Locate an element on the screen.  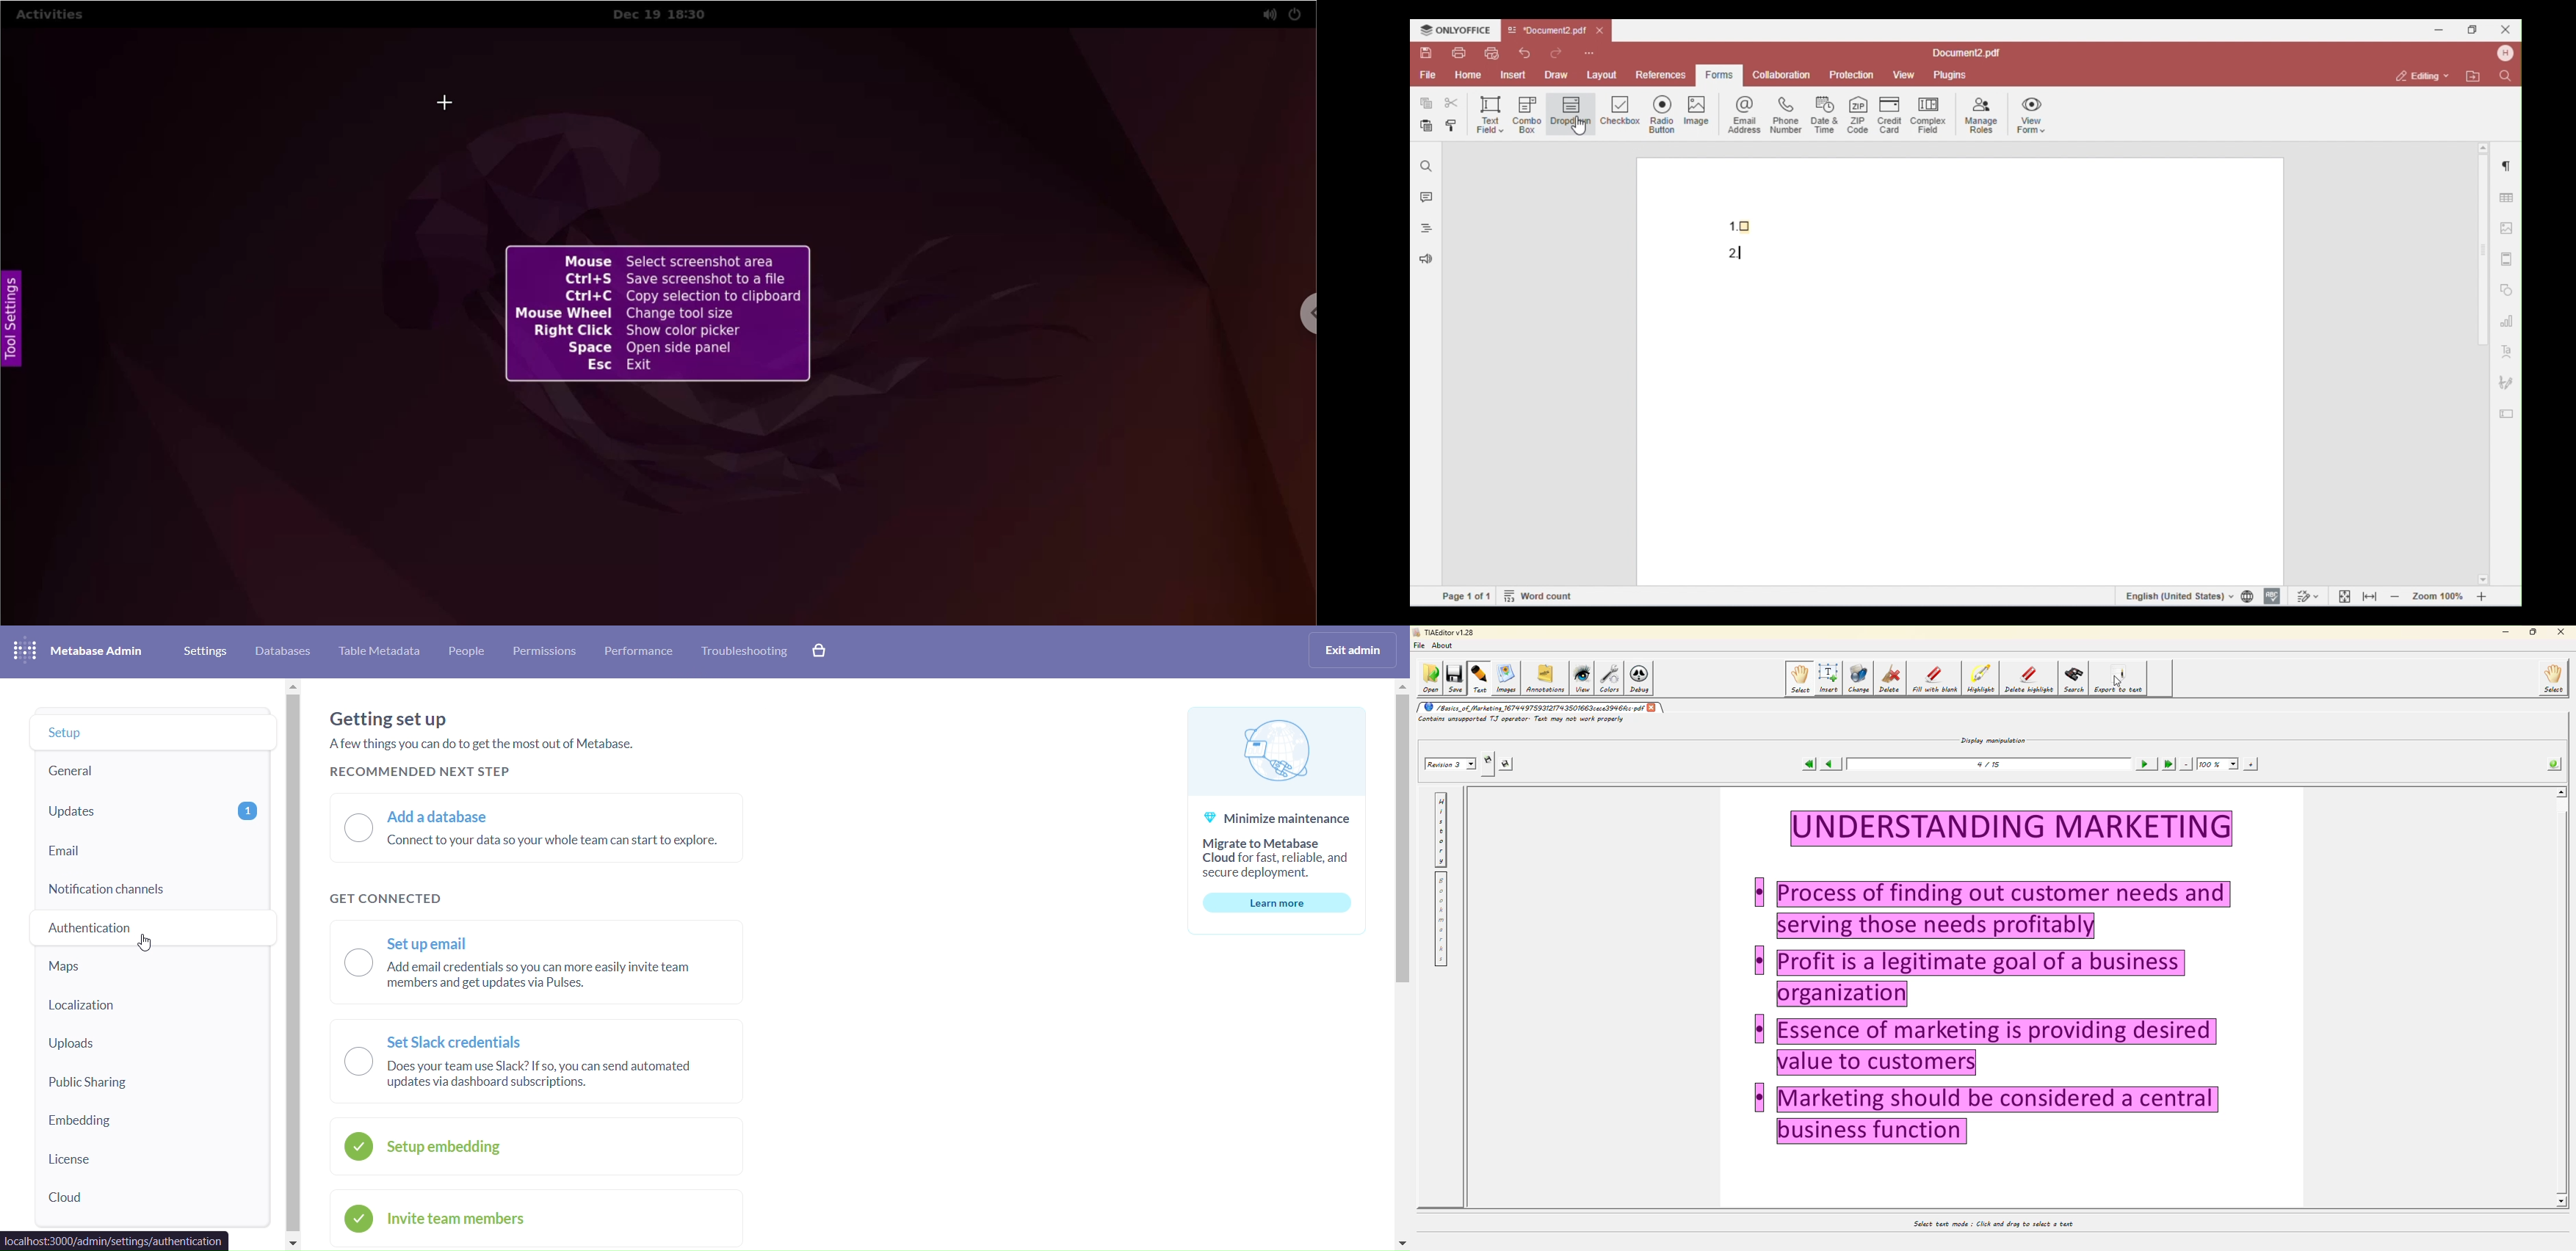
comments is located at coordinates (1424, 199).